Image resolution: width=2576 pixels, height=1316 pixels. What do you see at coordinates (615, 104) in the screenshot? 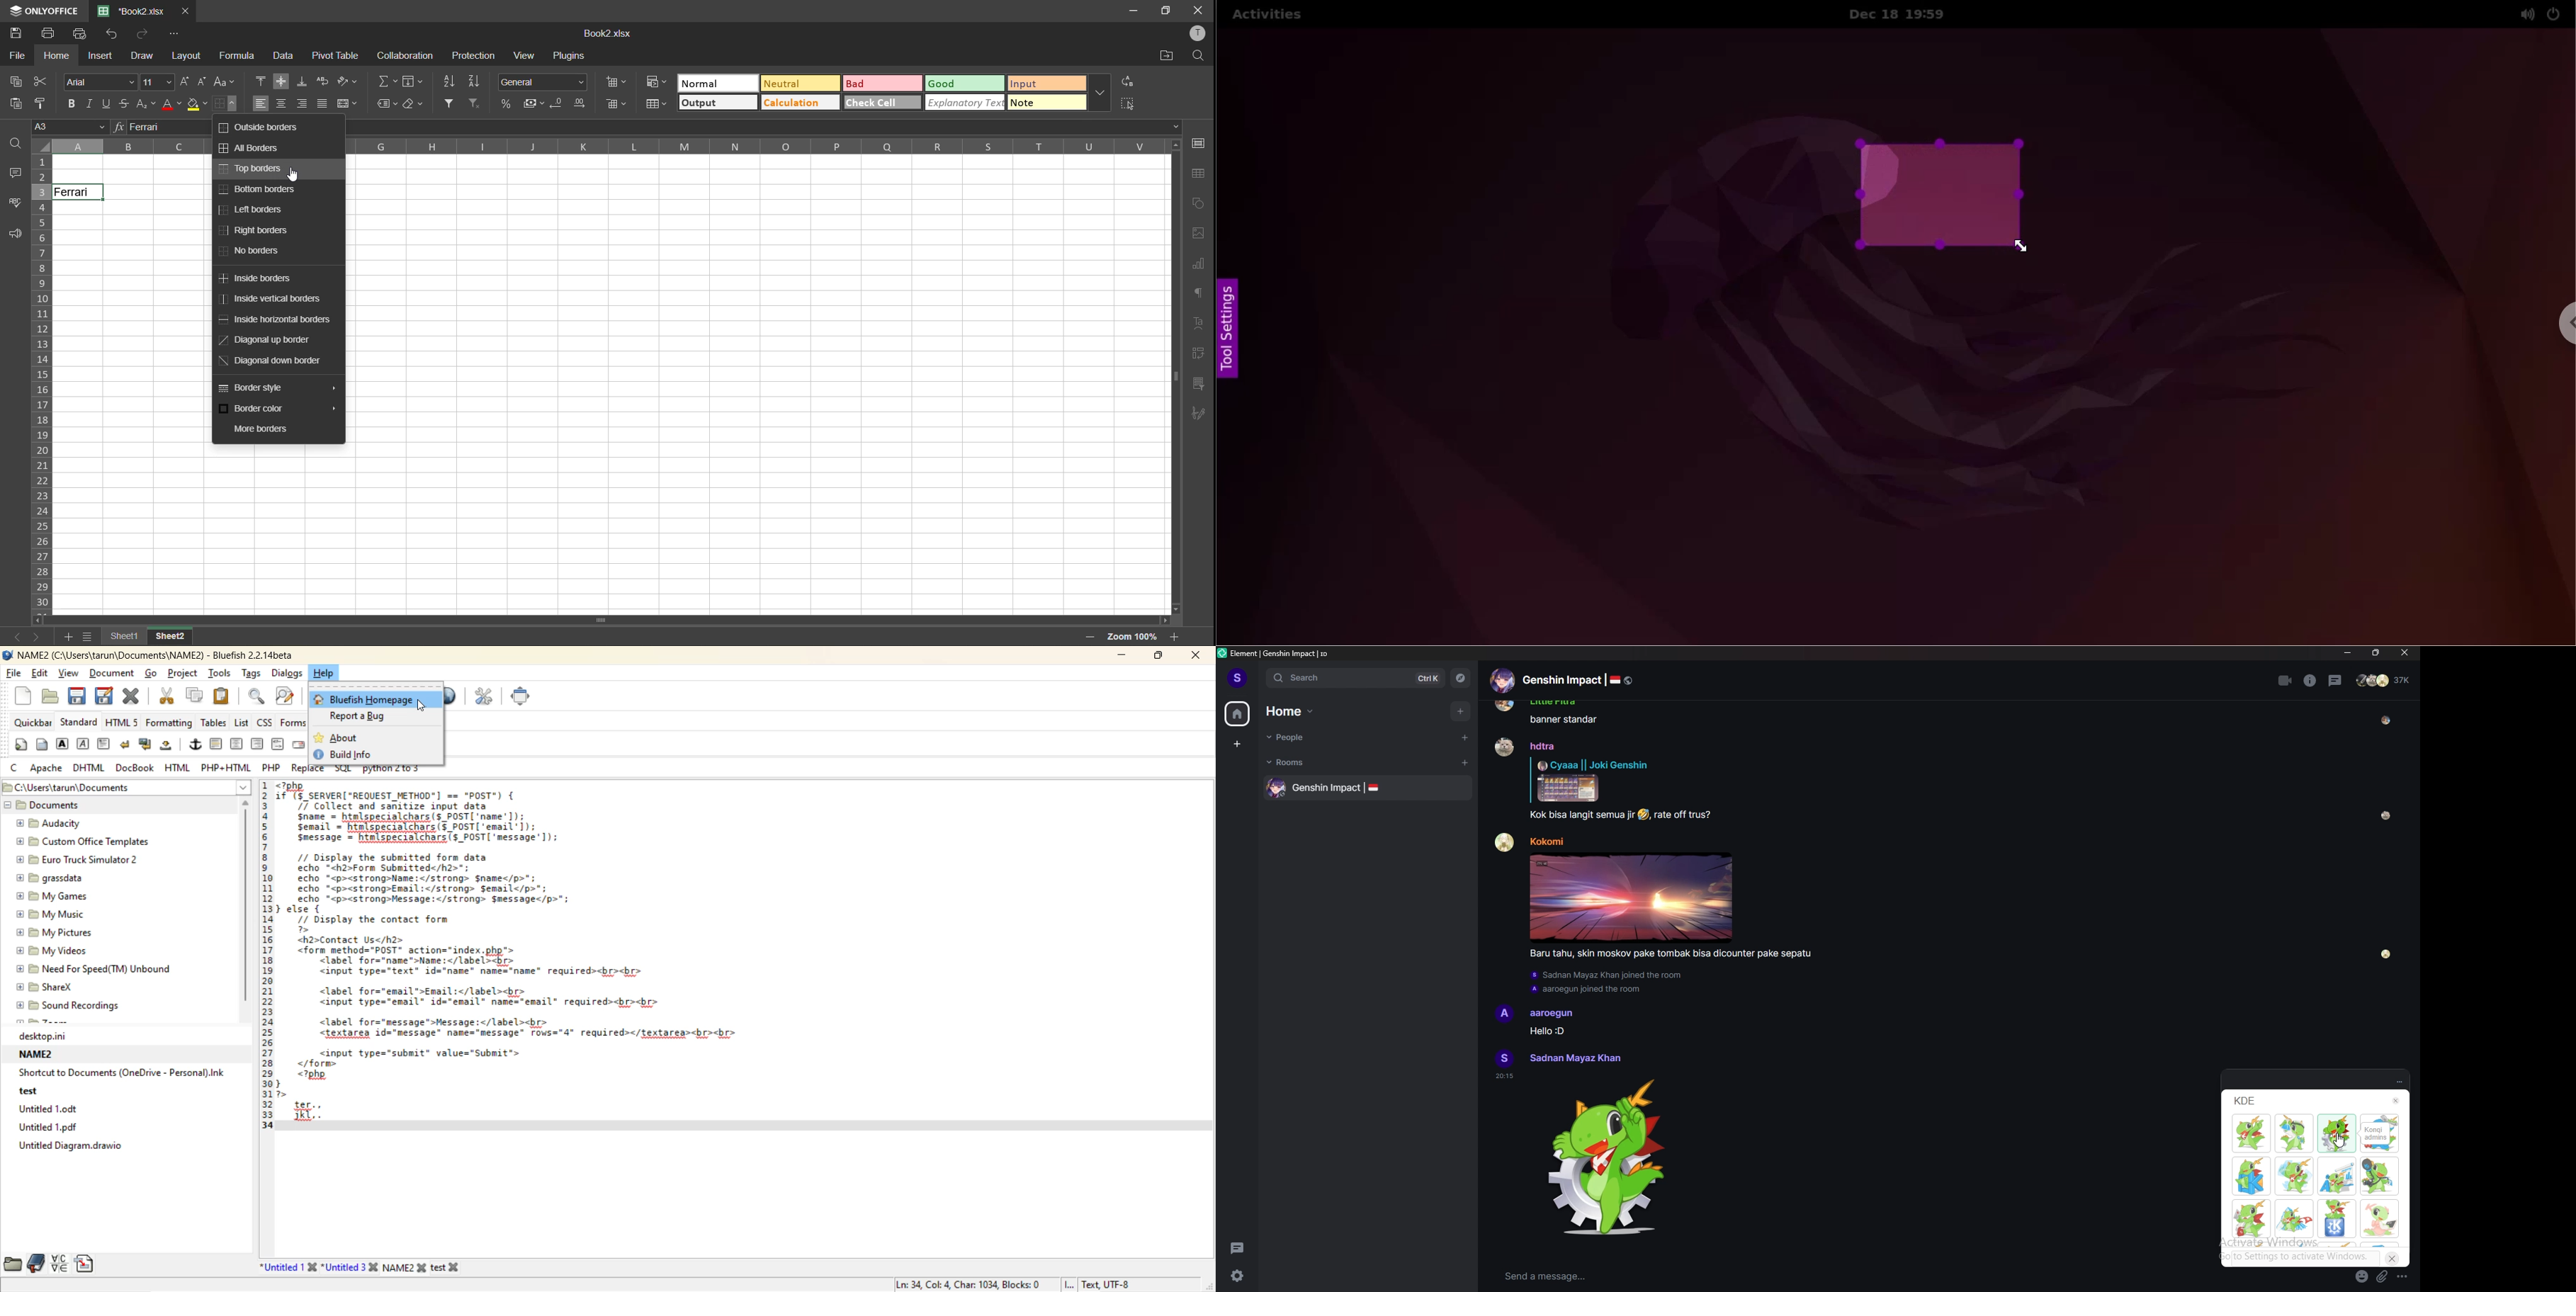
I see `delete cells` at bounding box center [615, 104].